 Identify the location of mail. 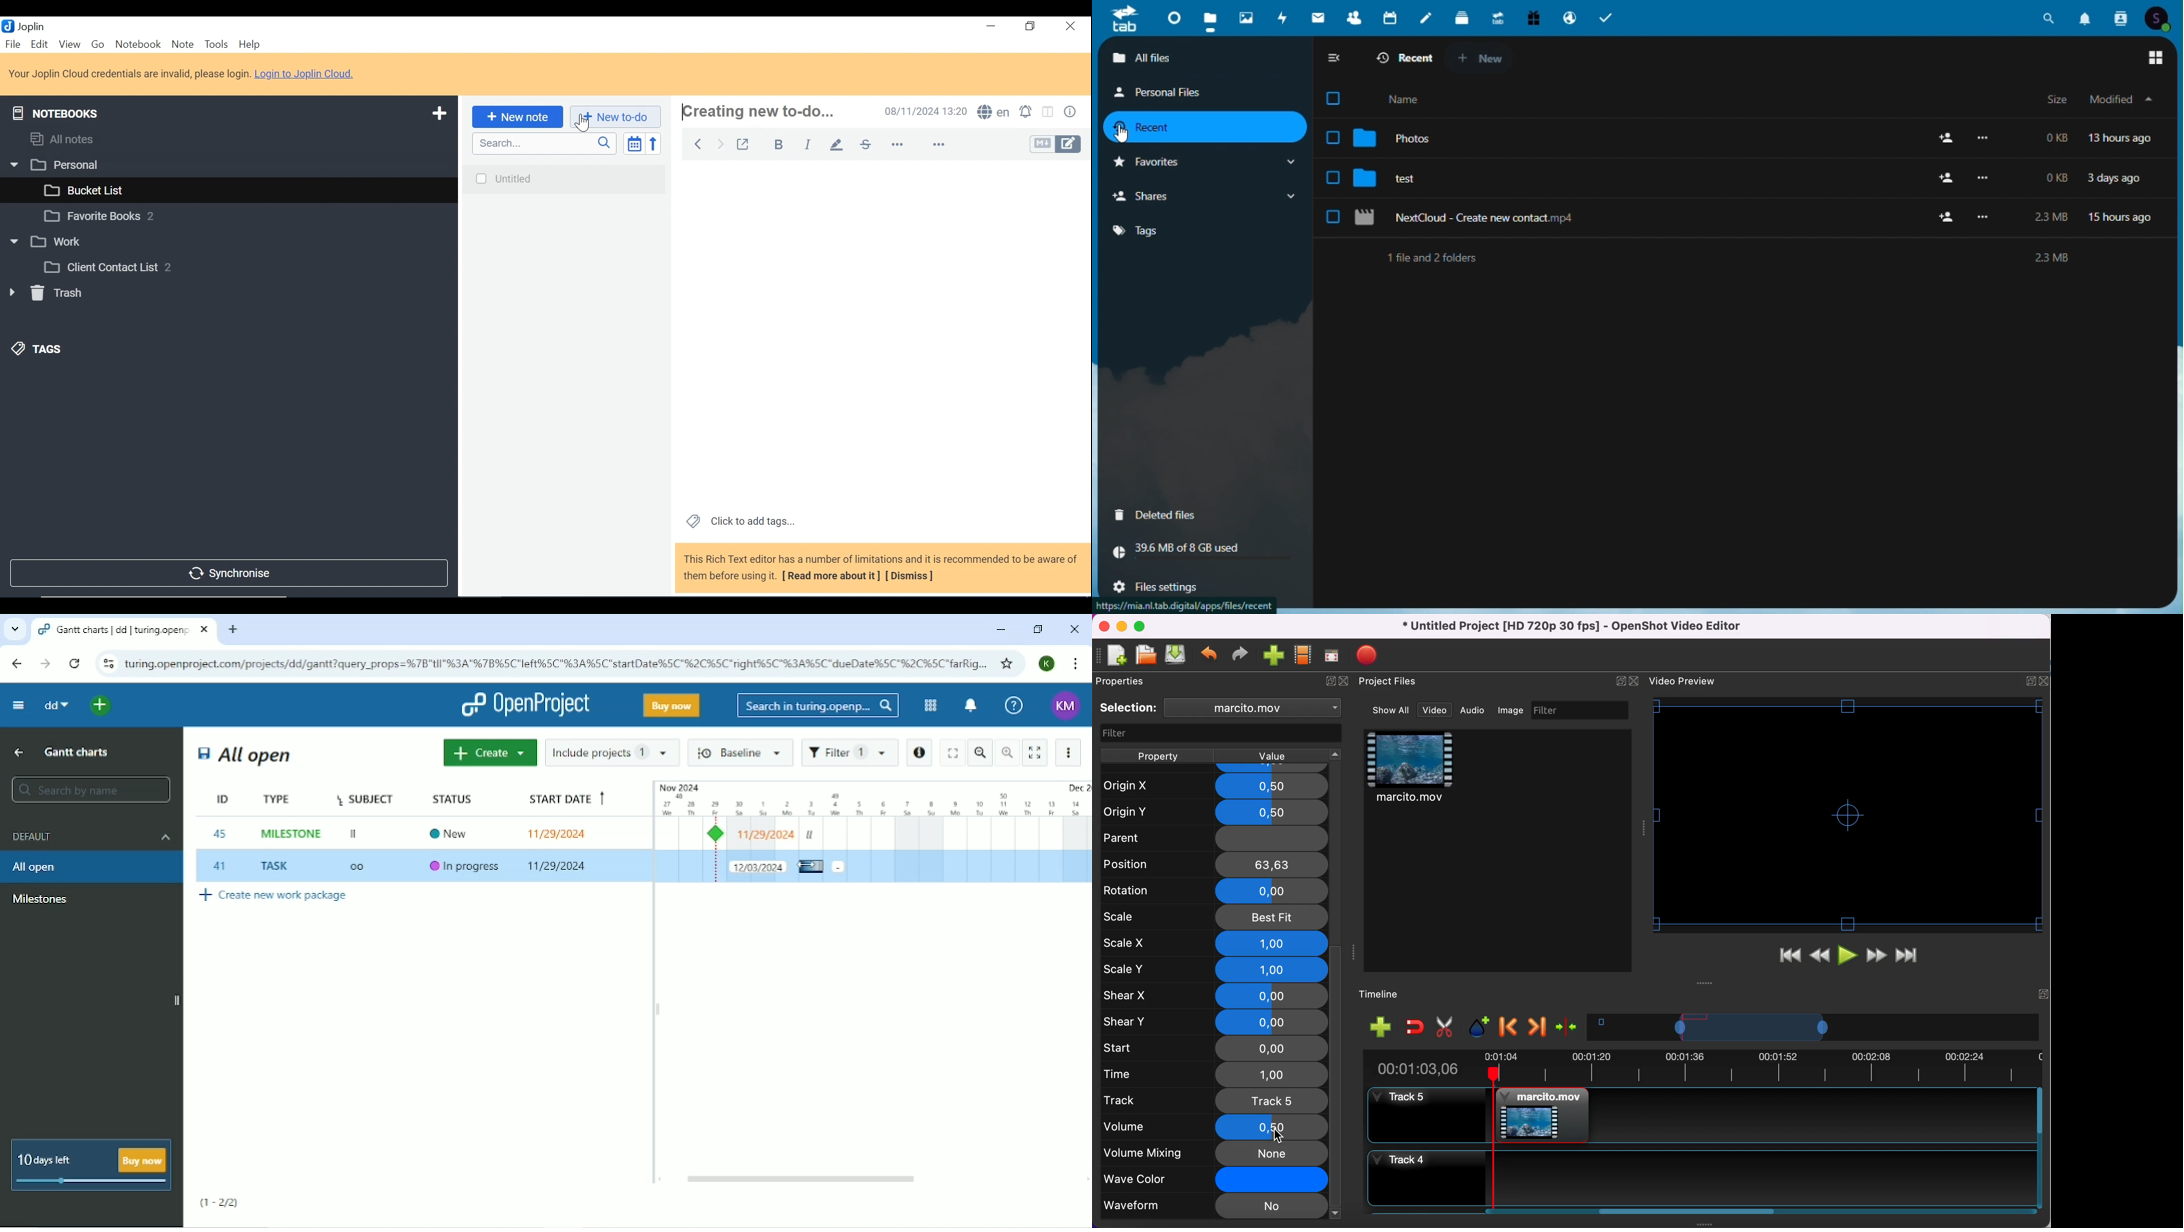
(1317, 17).